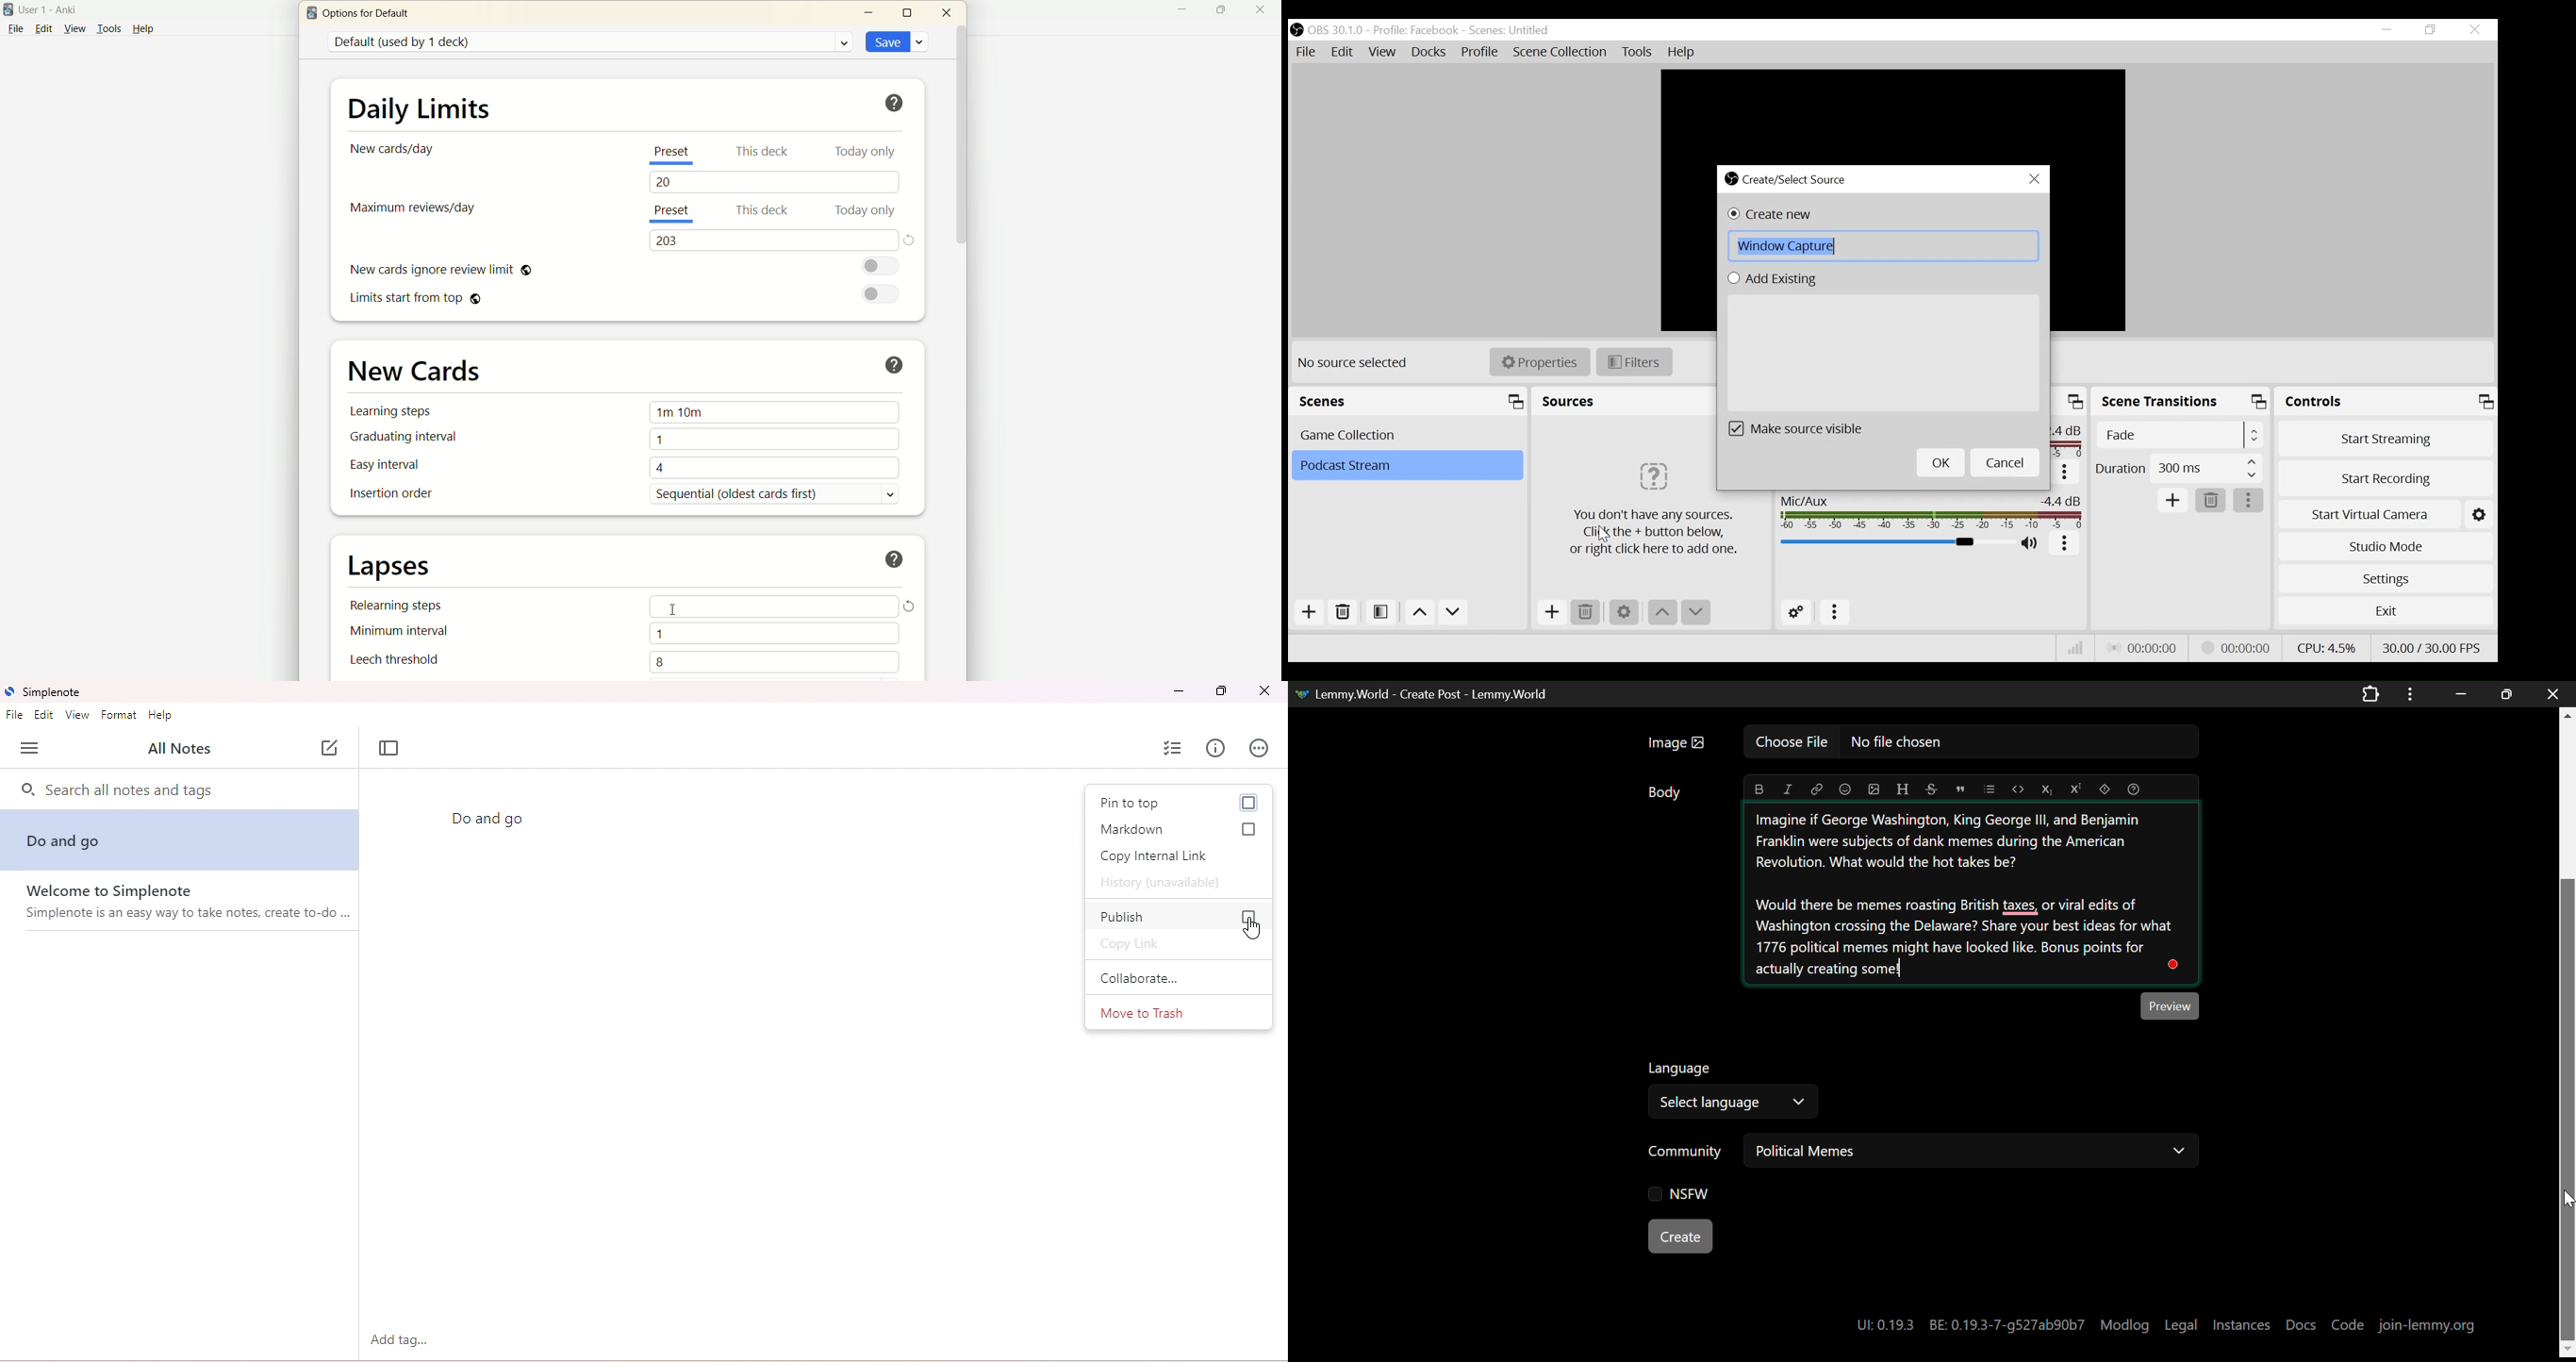  Describe the element at coordinates (390, 494) in the screenshot. I see `insertion order` at that location.